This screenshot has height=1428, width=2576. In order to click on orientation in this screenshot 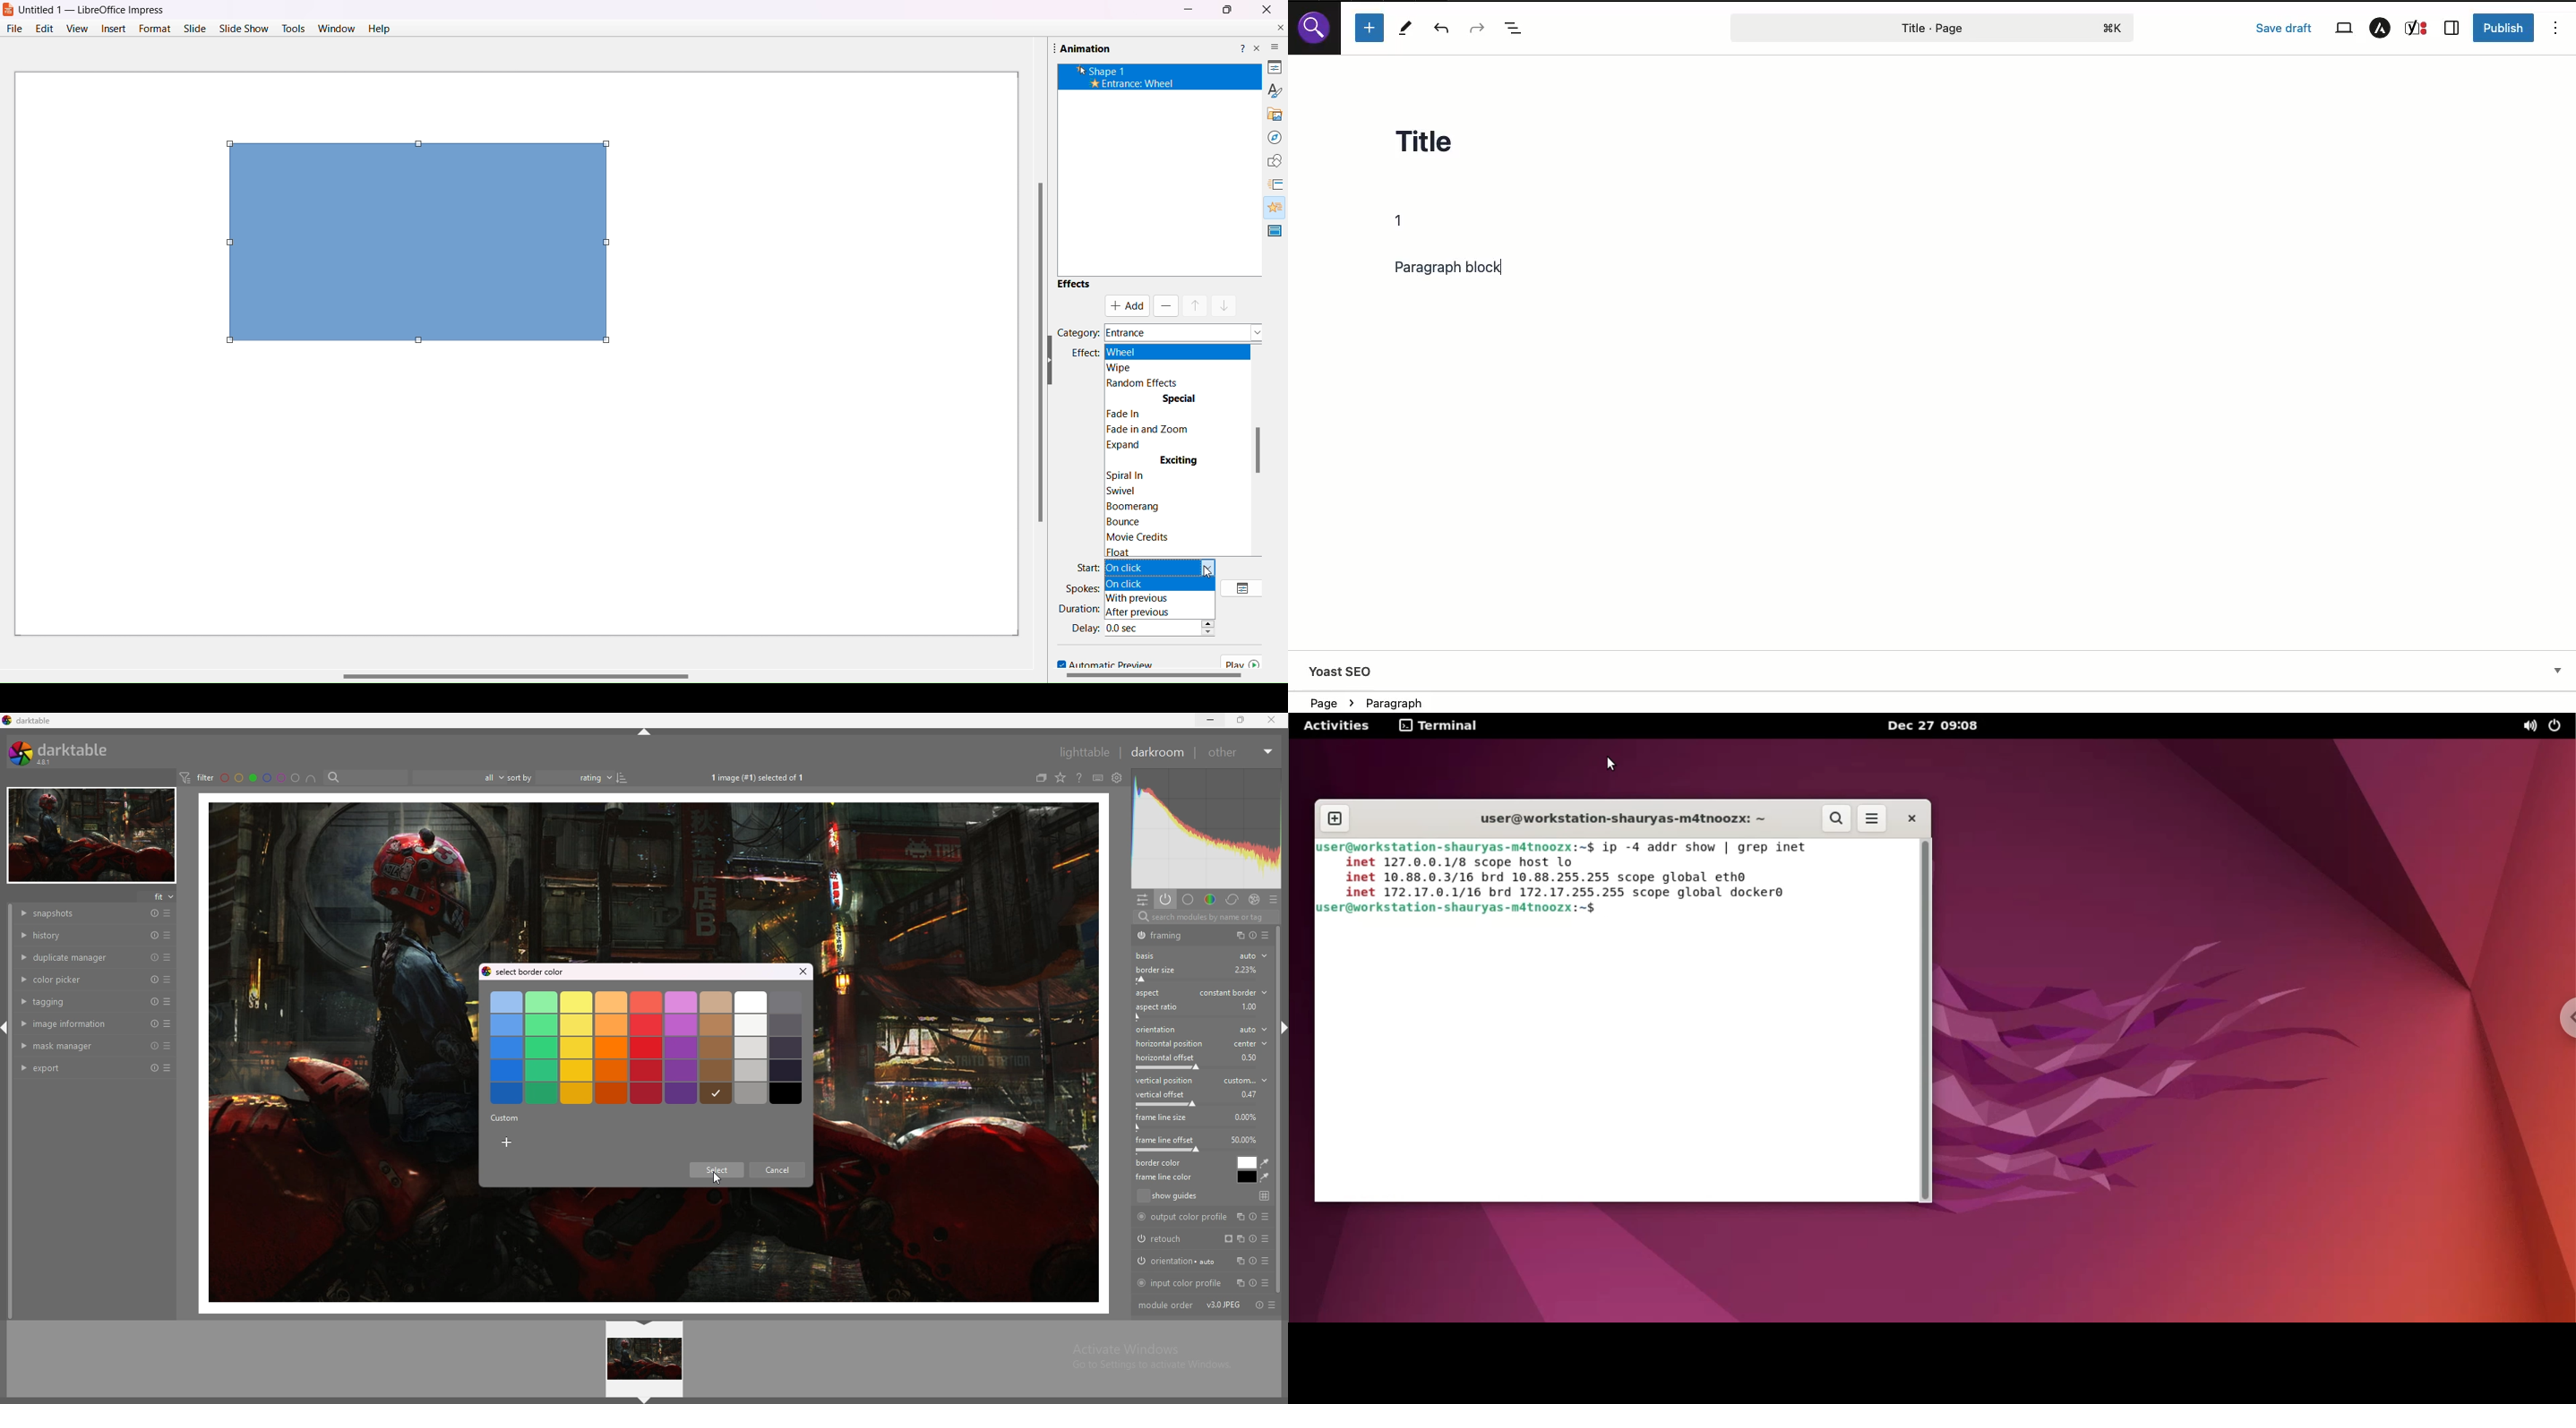, I will do `click(1203, 1261)`.